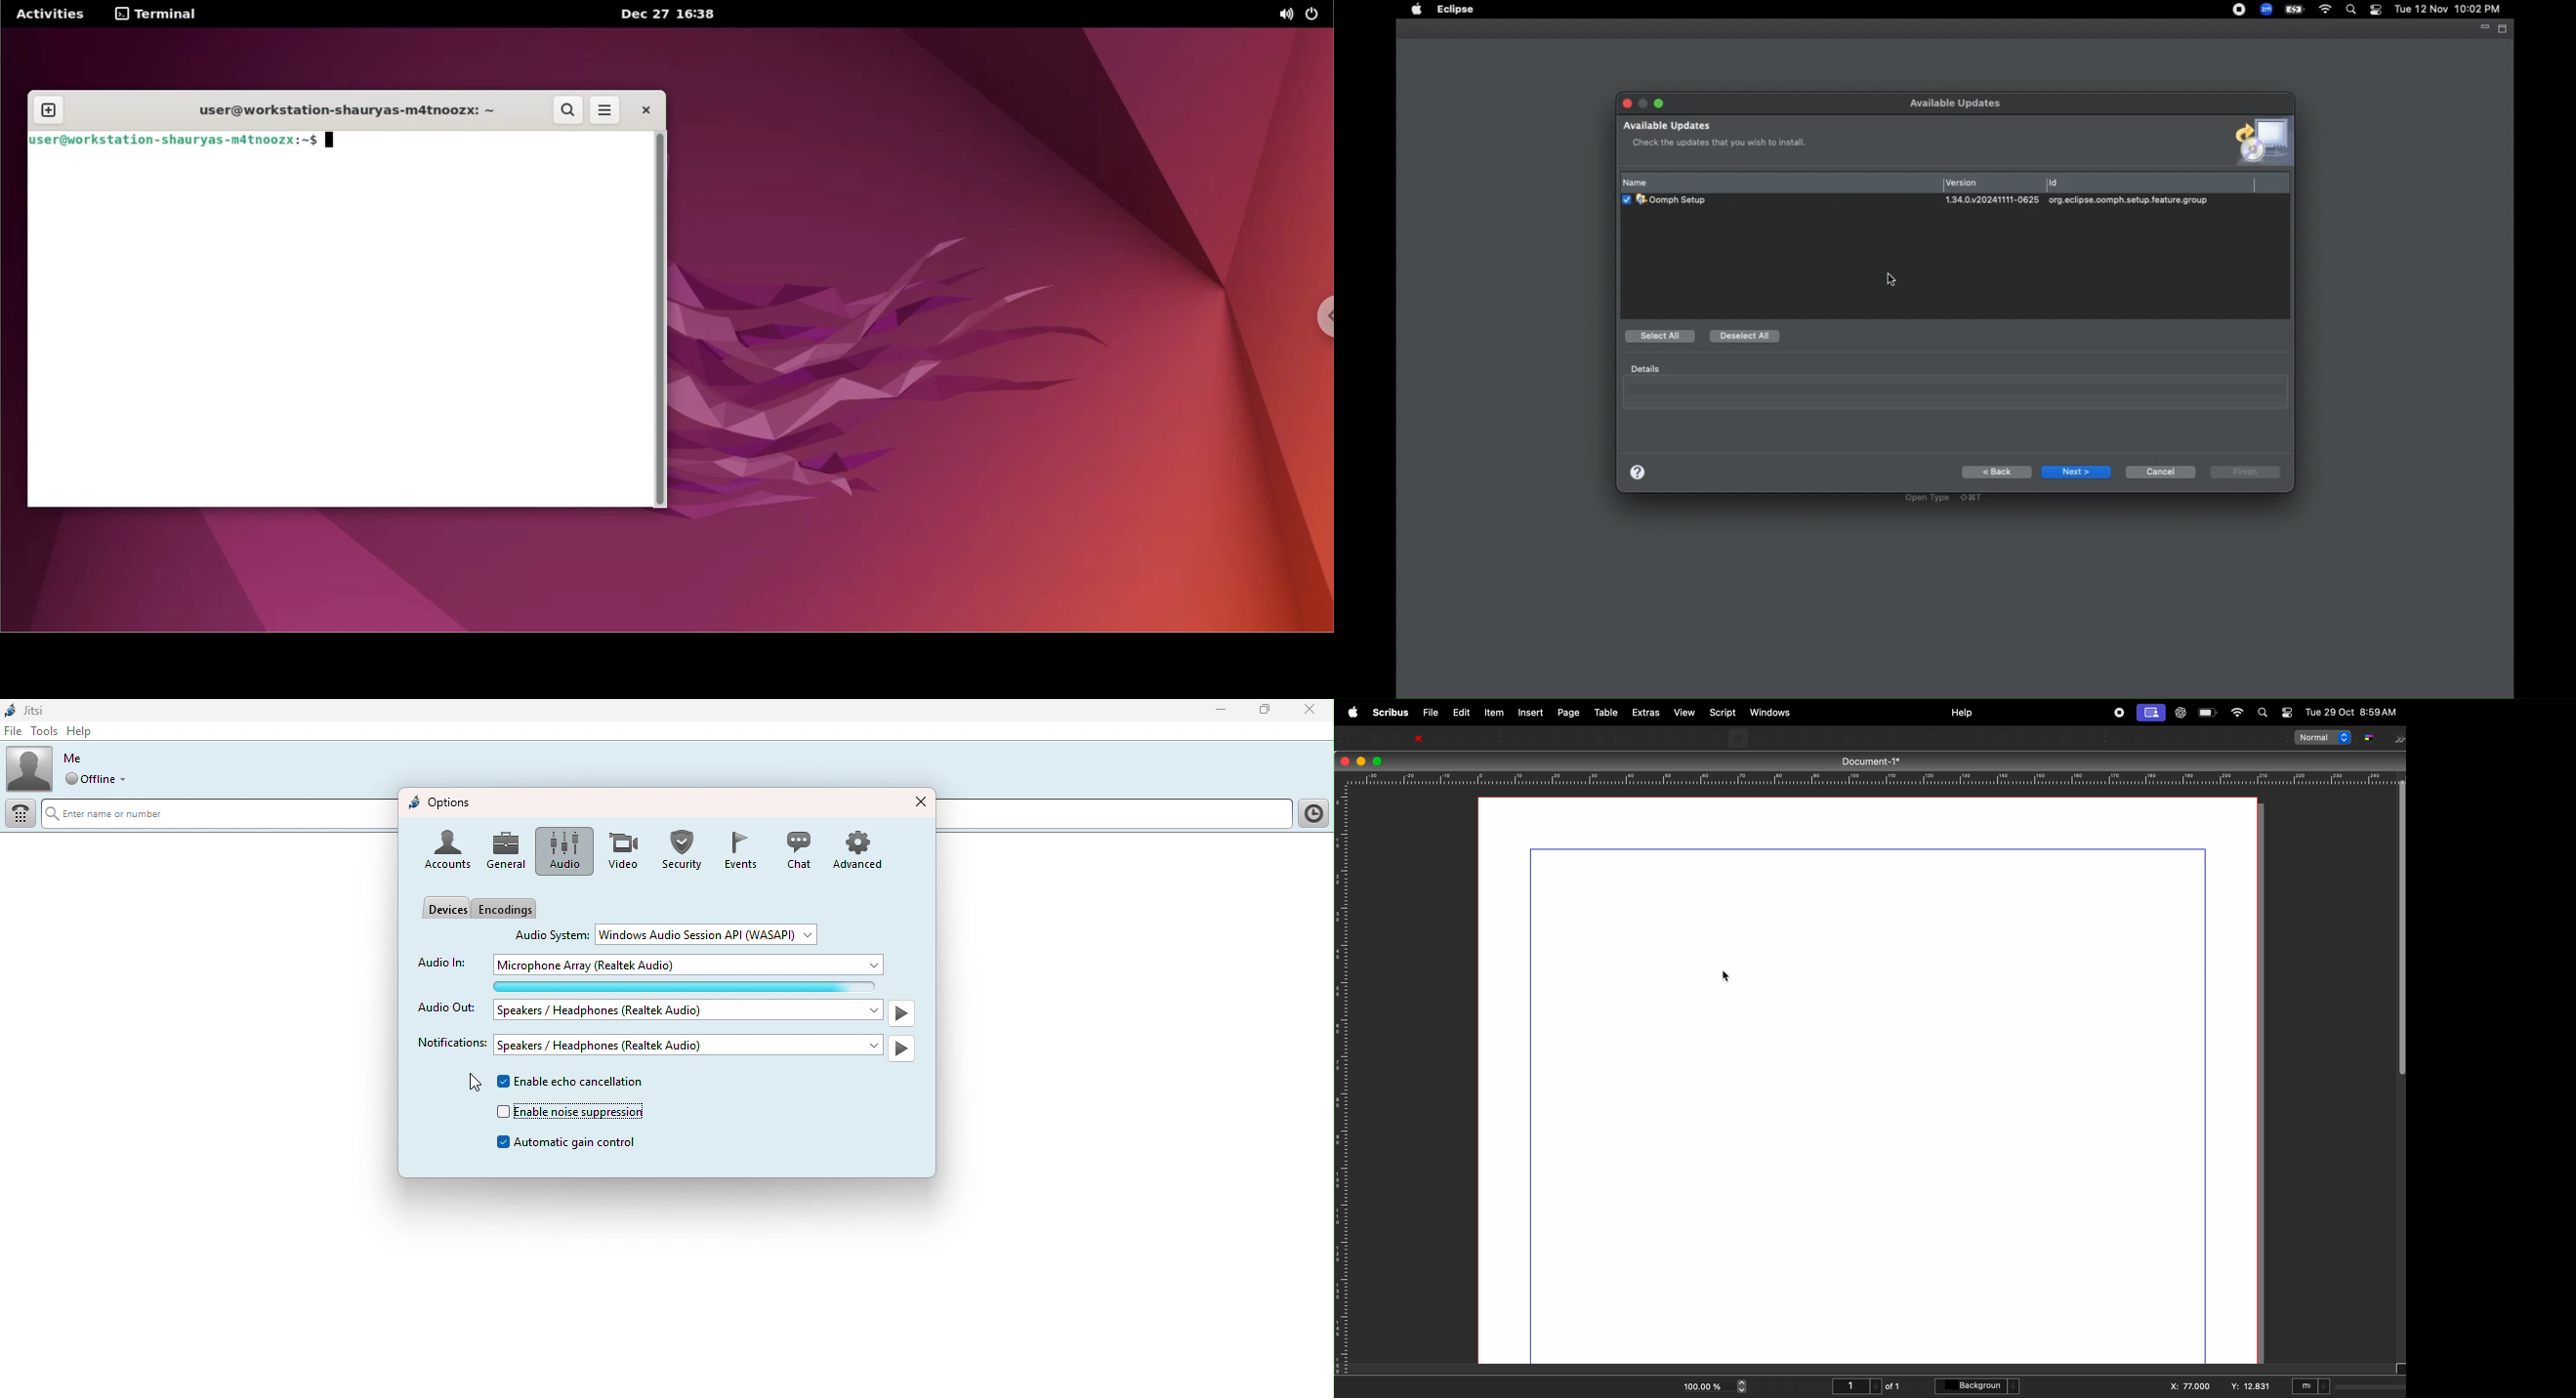  What do you see at coordinates (2325, 11) in the screenshot?
I see `wifi ` at bounding box center [2325, 11].